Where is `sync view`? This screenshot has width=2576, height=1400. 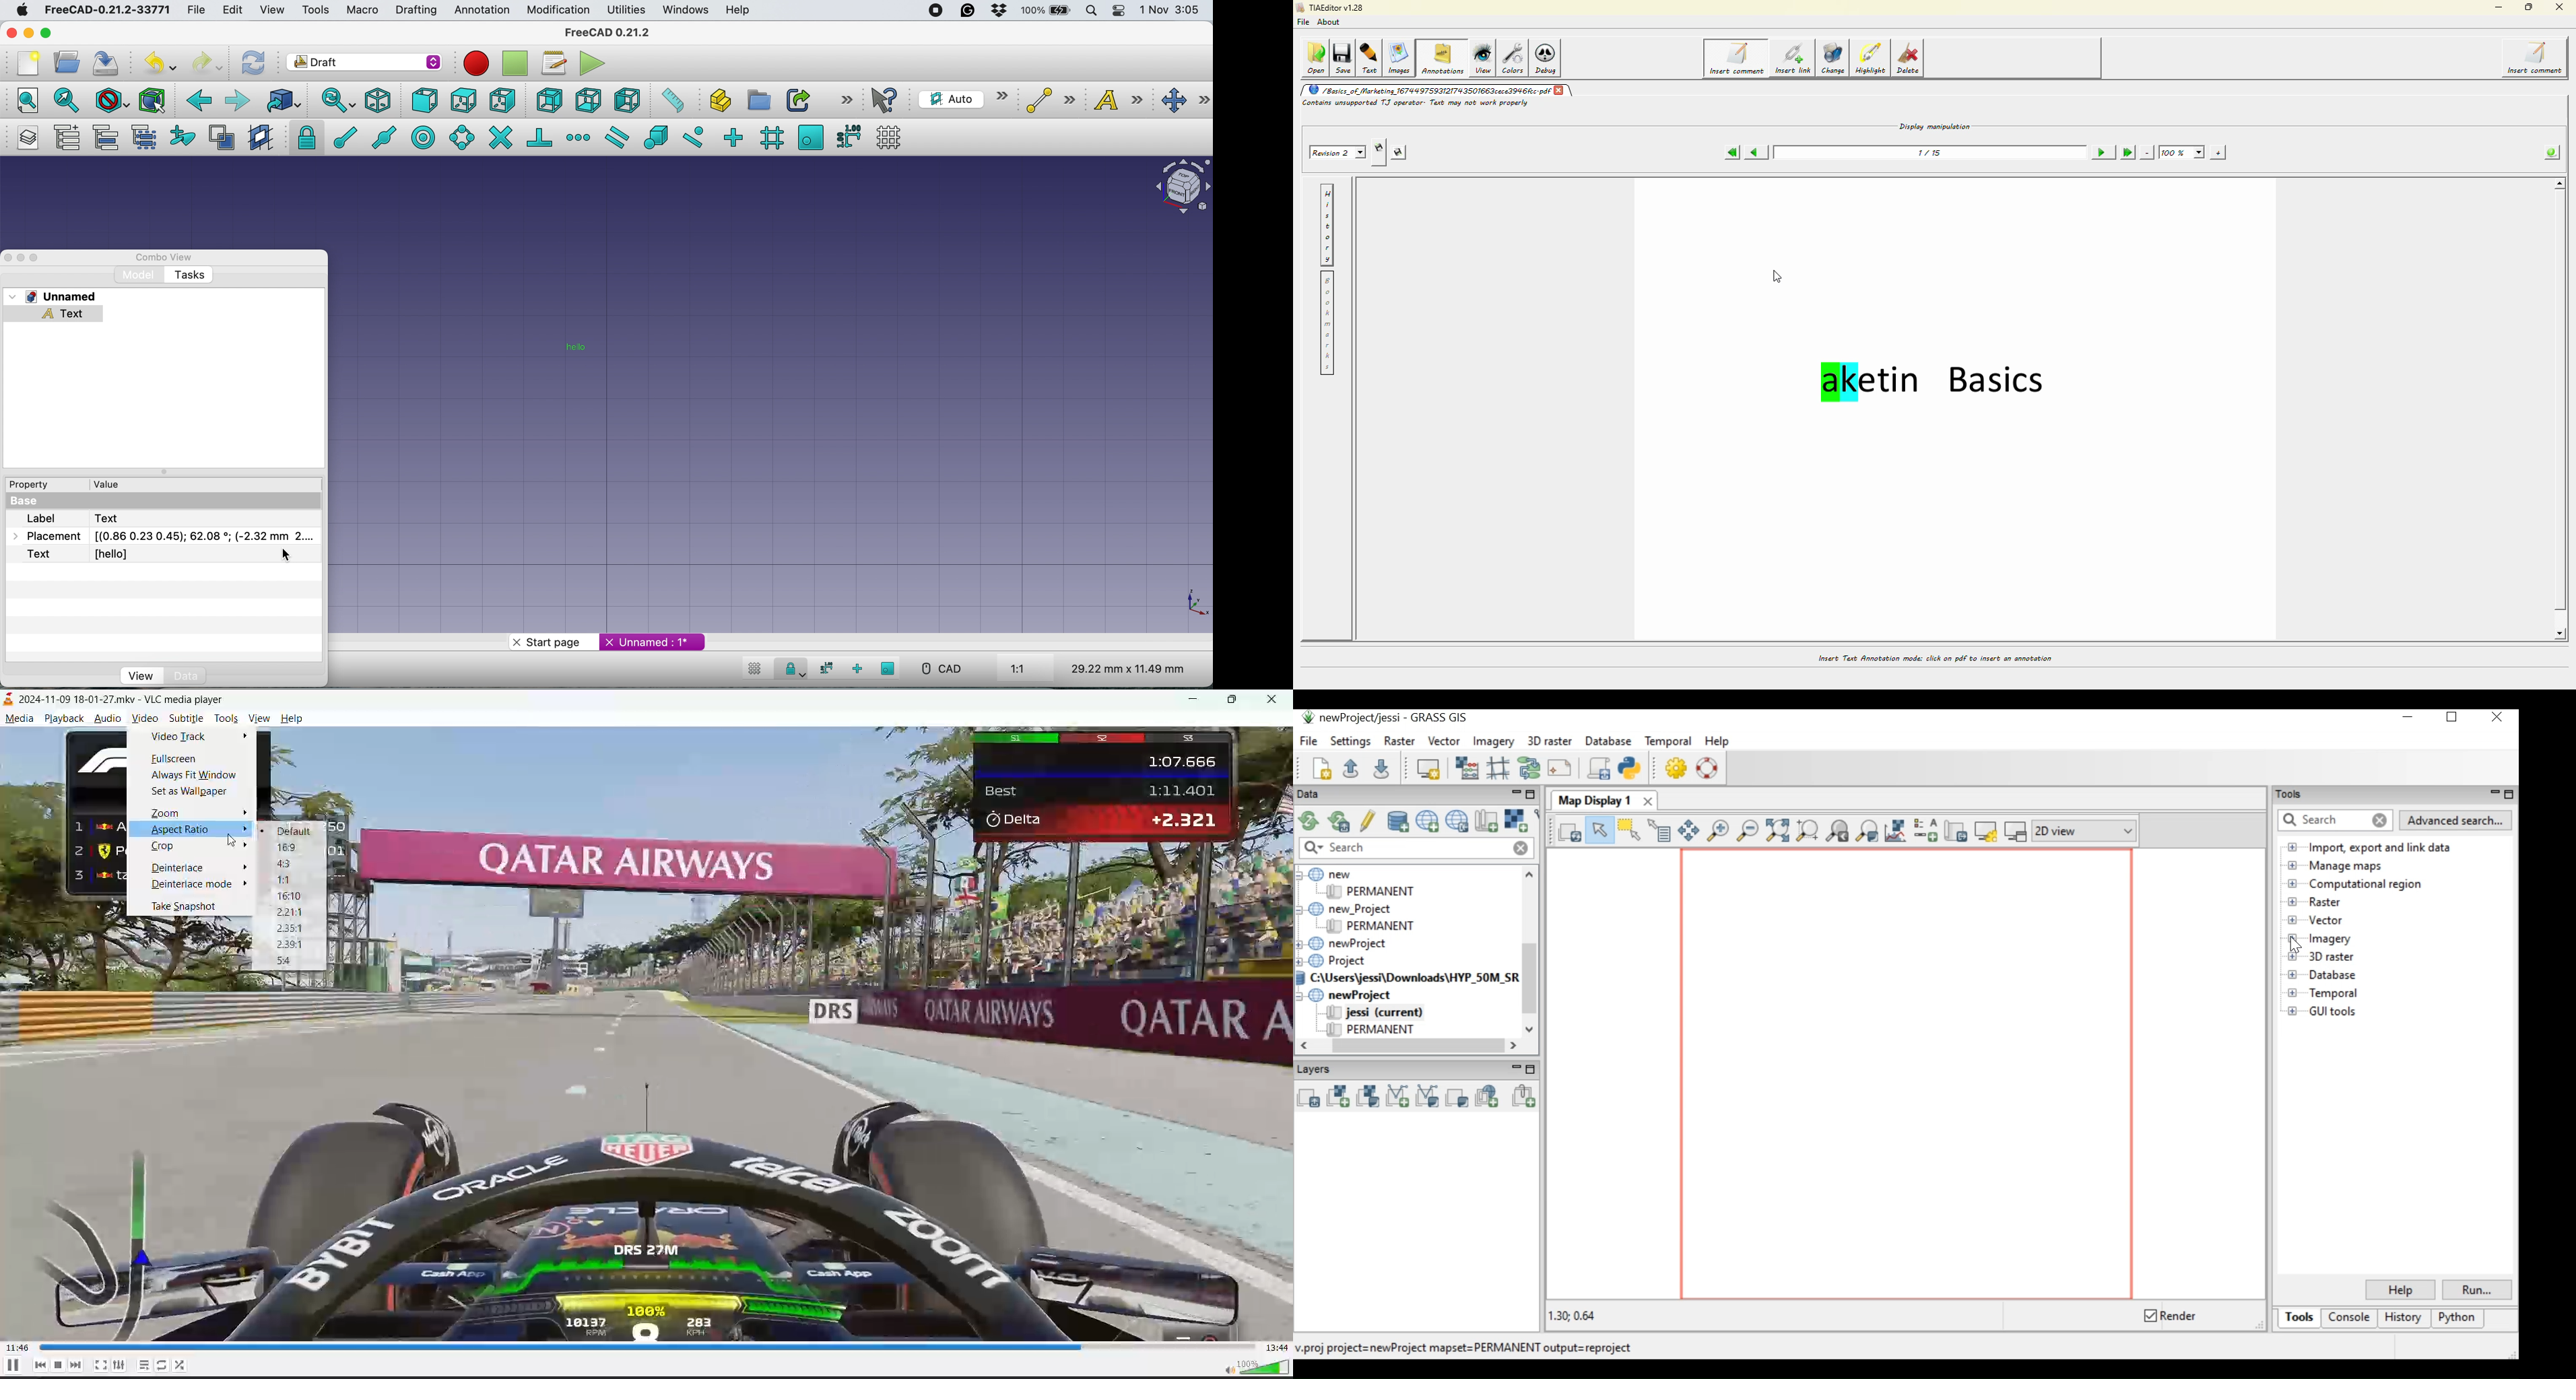
sync view is located at coordinates (338, 100).